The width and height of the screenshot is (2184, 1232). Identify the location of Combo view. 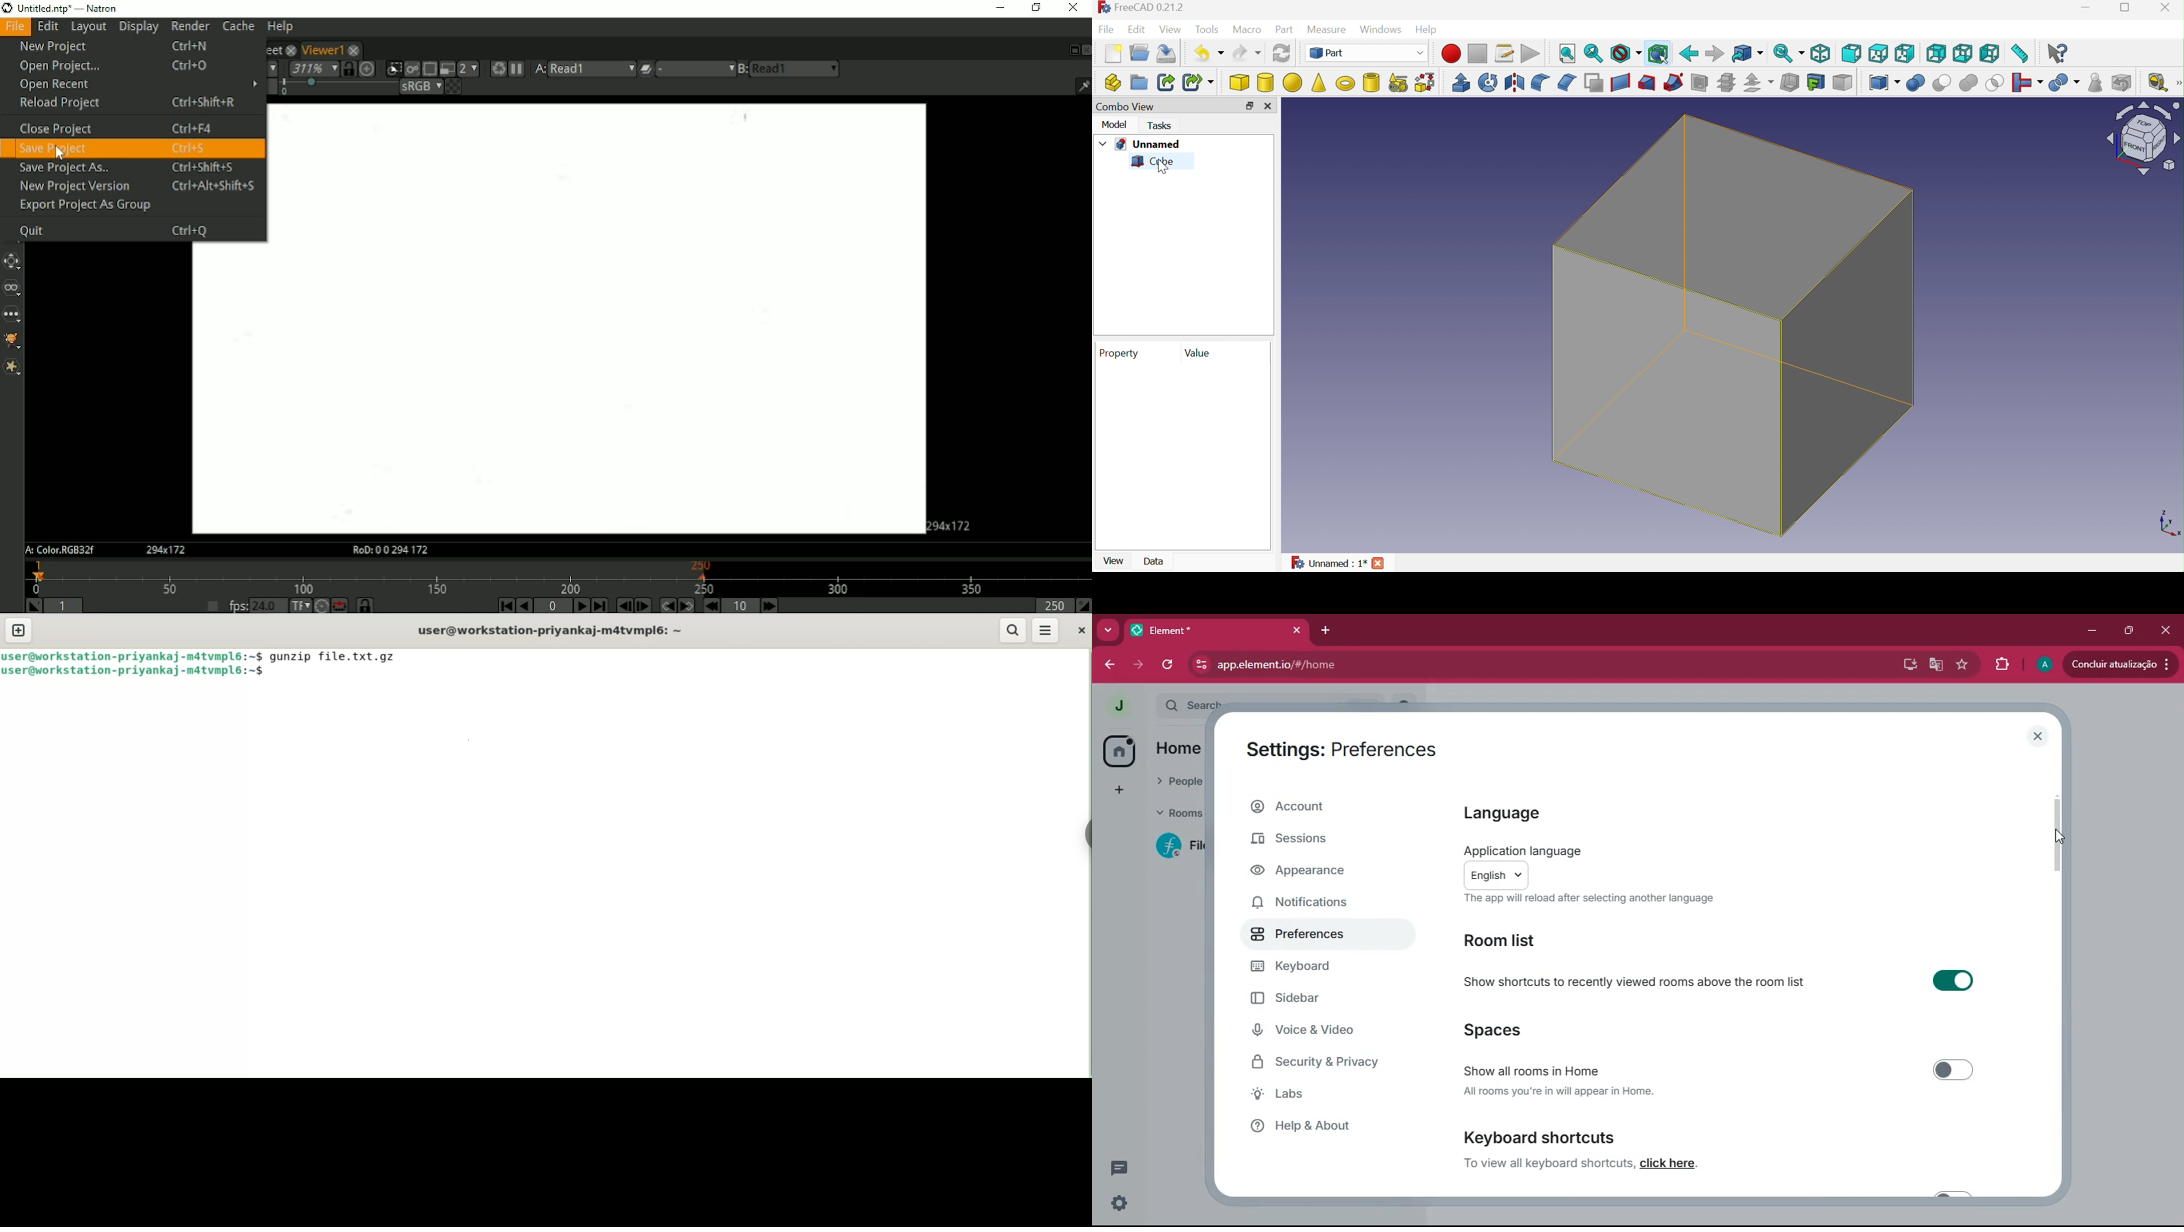
(1123, 106).